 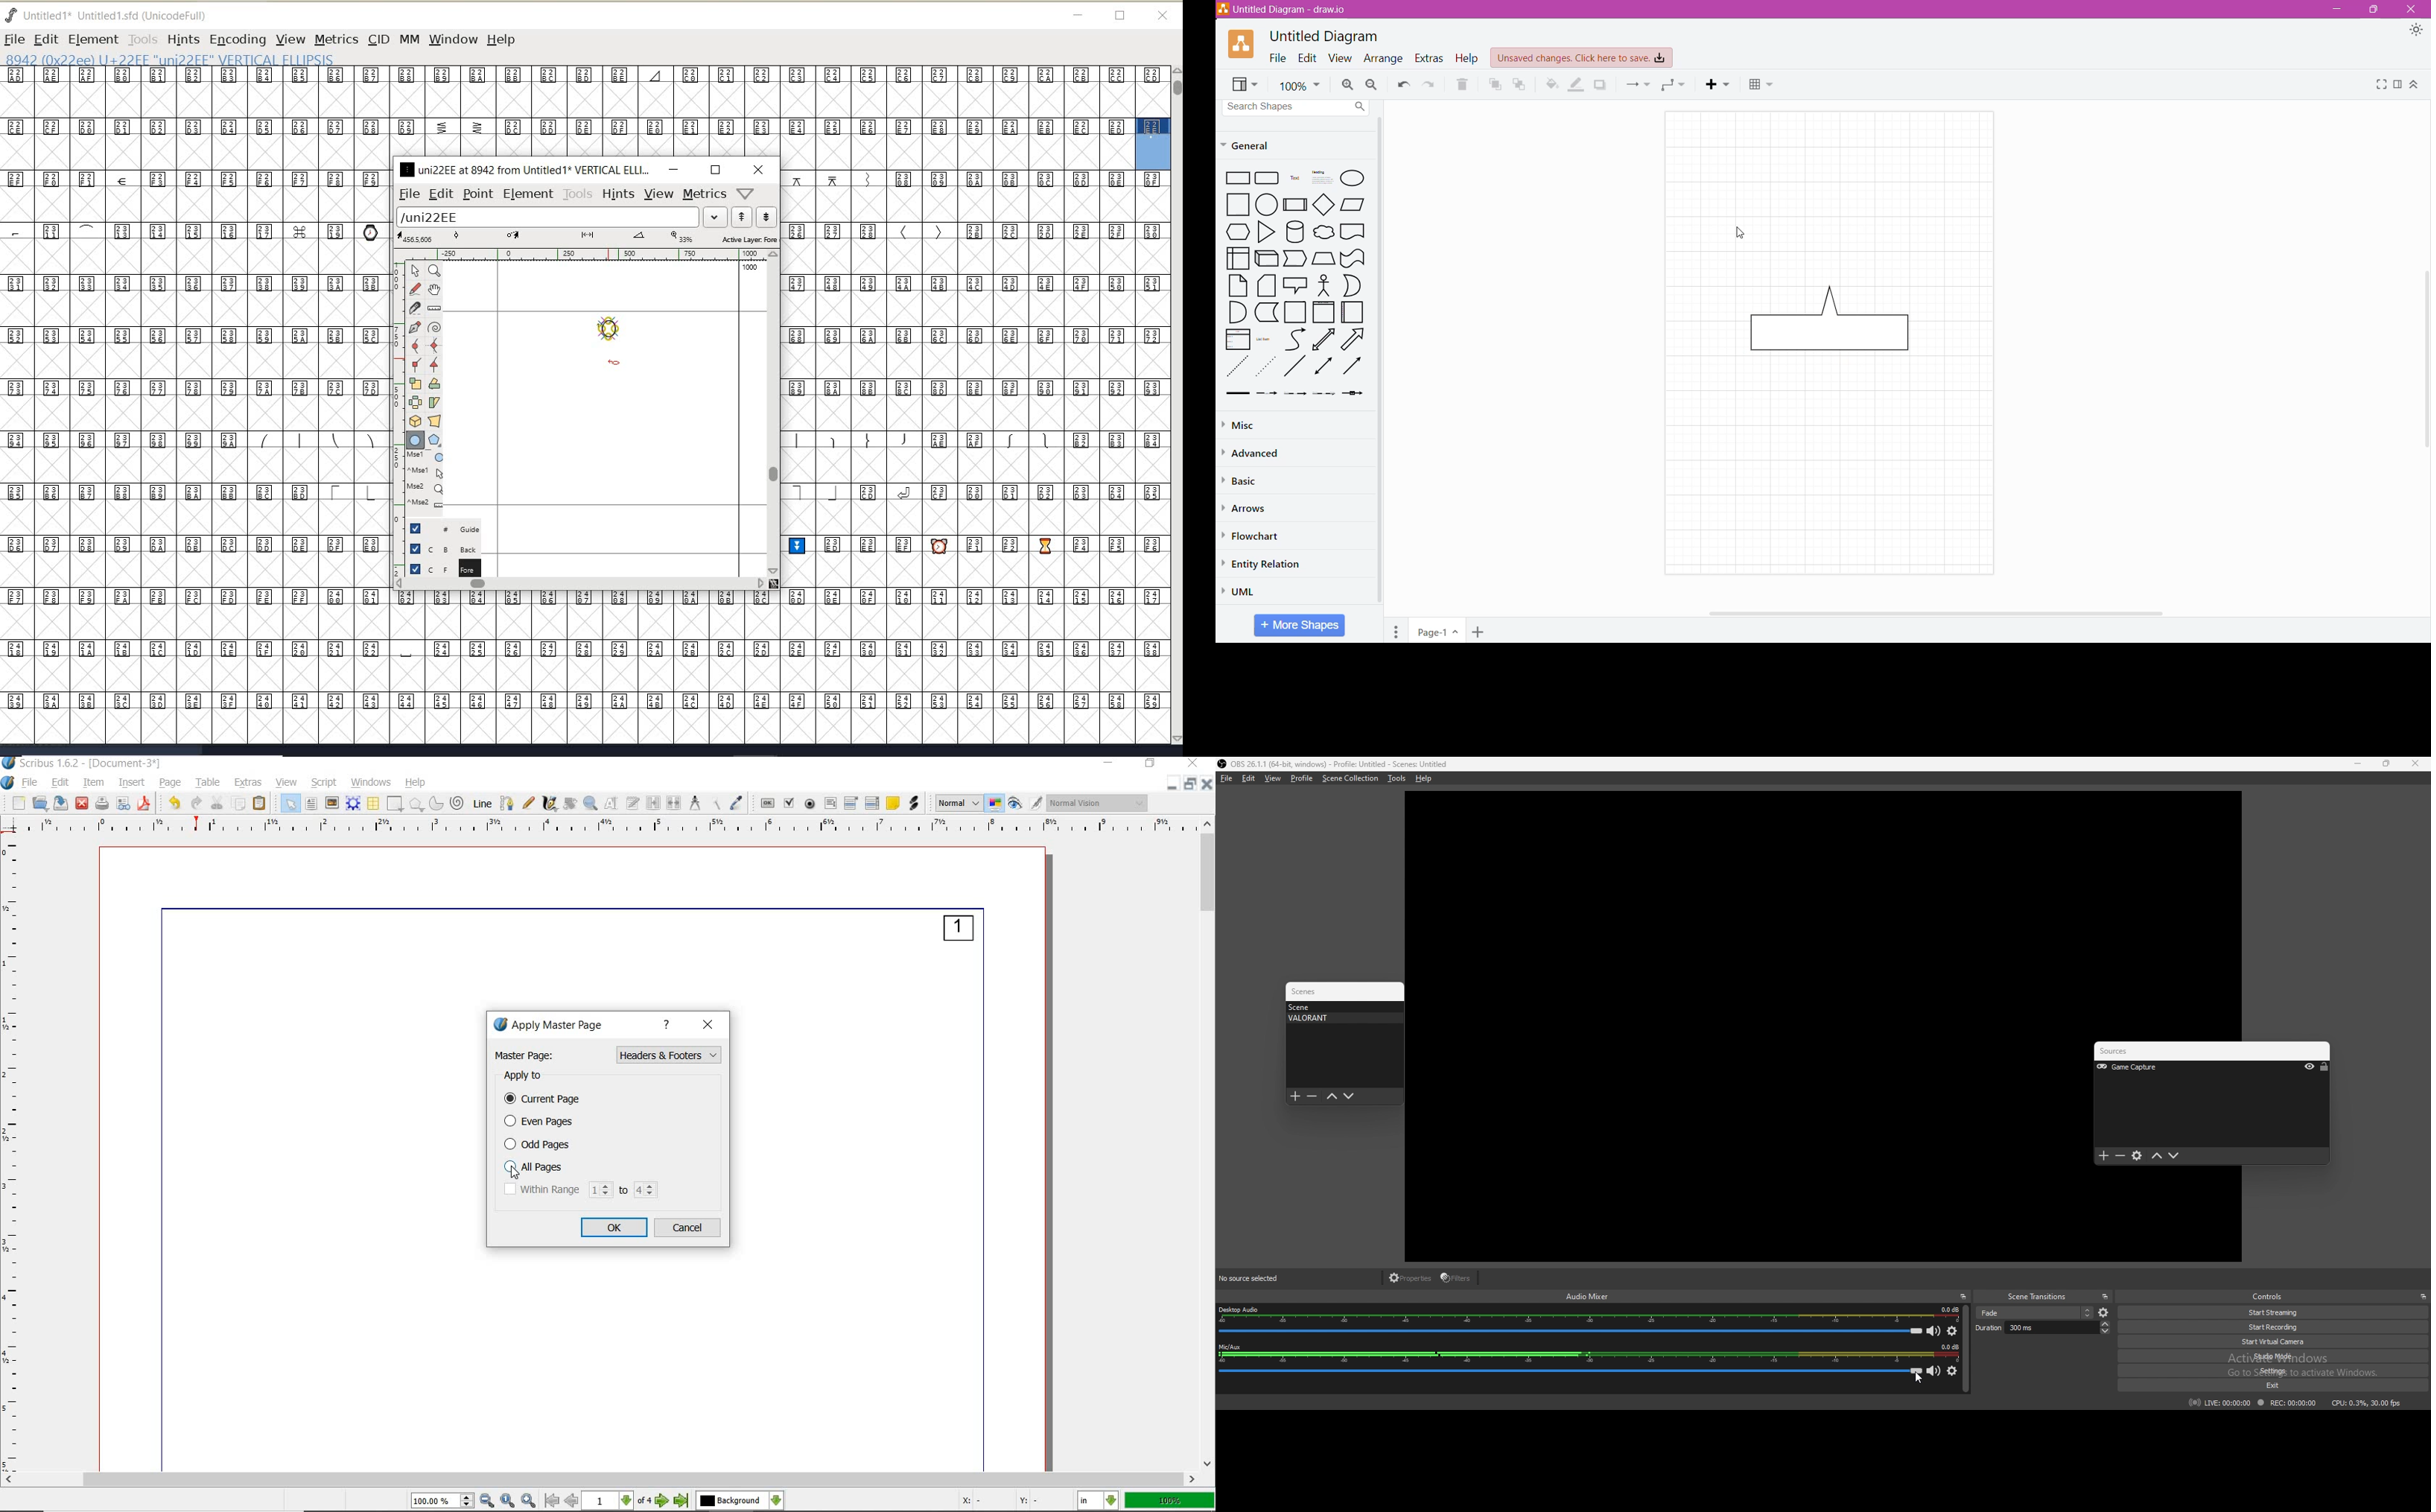 I want to click on Dotted Line , so click(x=1236, y=367).